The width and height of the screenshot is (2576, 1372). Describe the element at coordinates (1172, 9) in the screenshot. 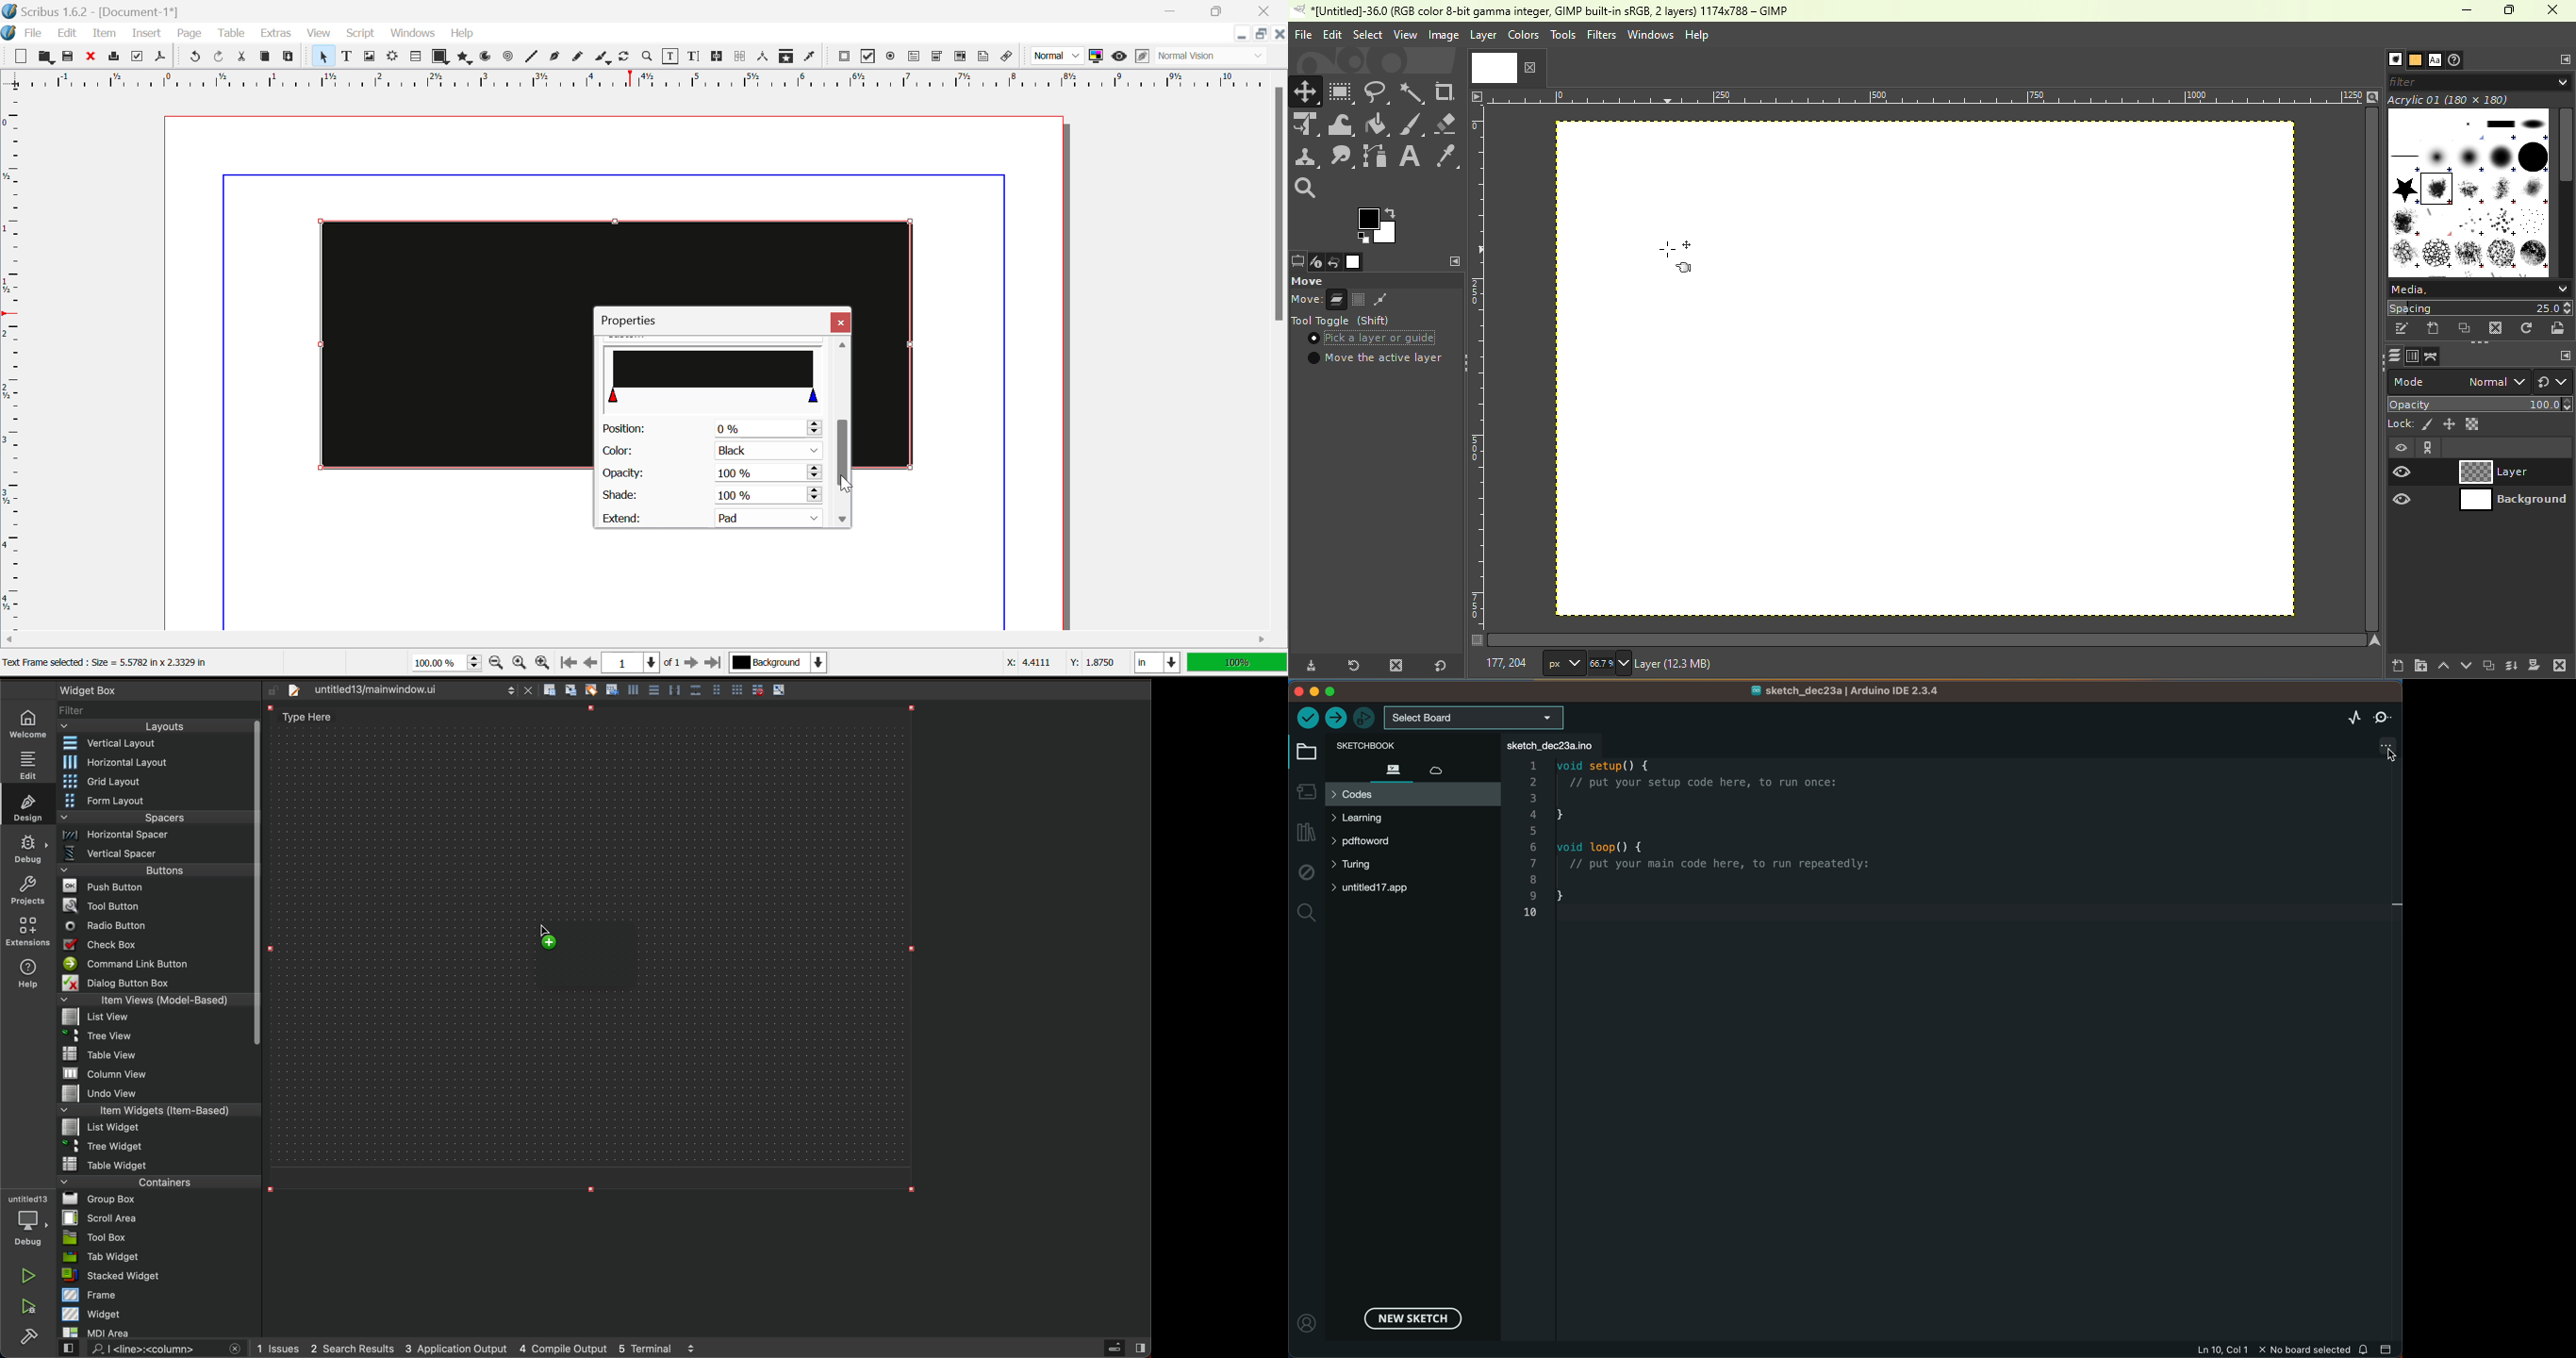

I see `Restore Down` at that location.